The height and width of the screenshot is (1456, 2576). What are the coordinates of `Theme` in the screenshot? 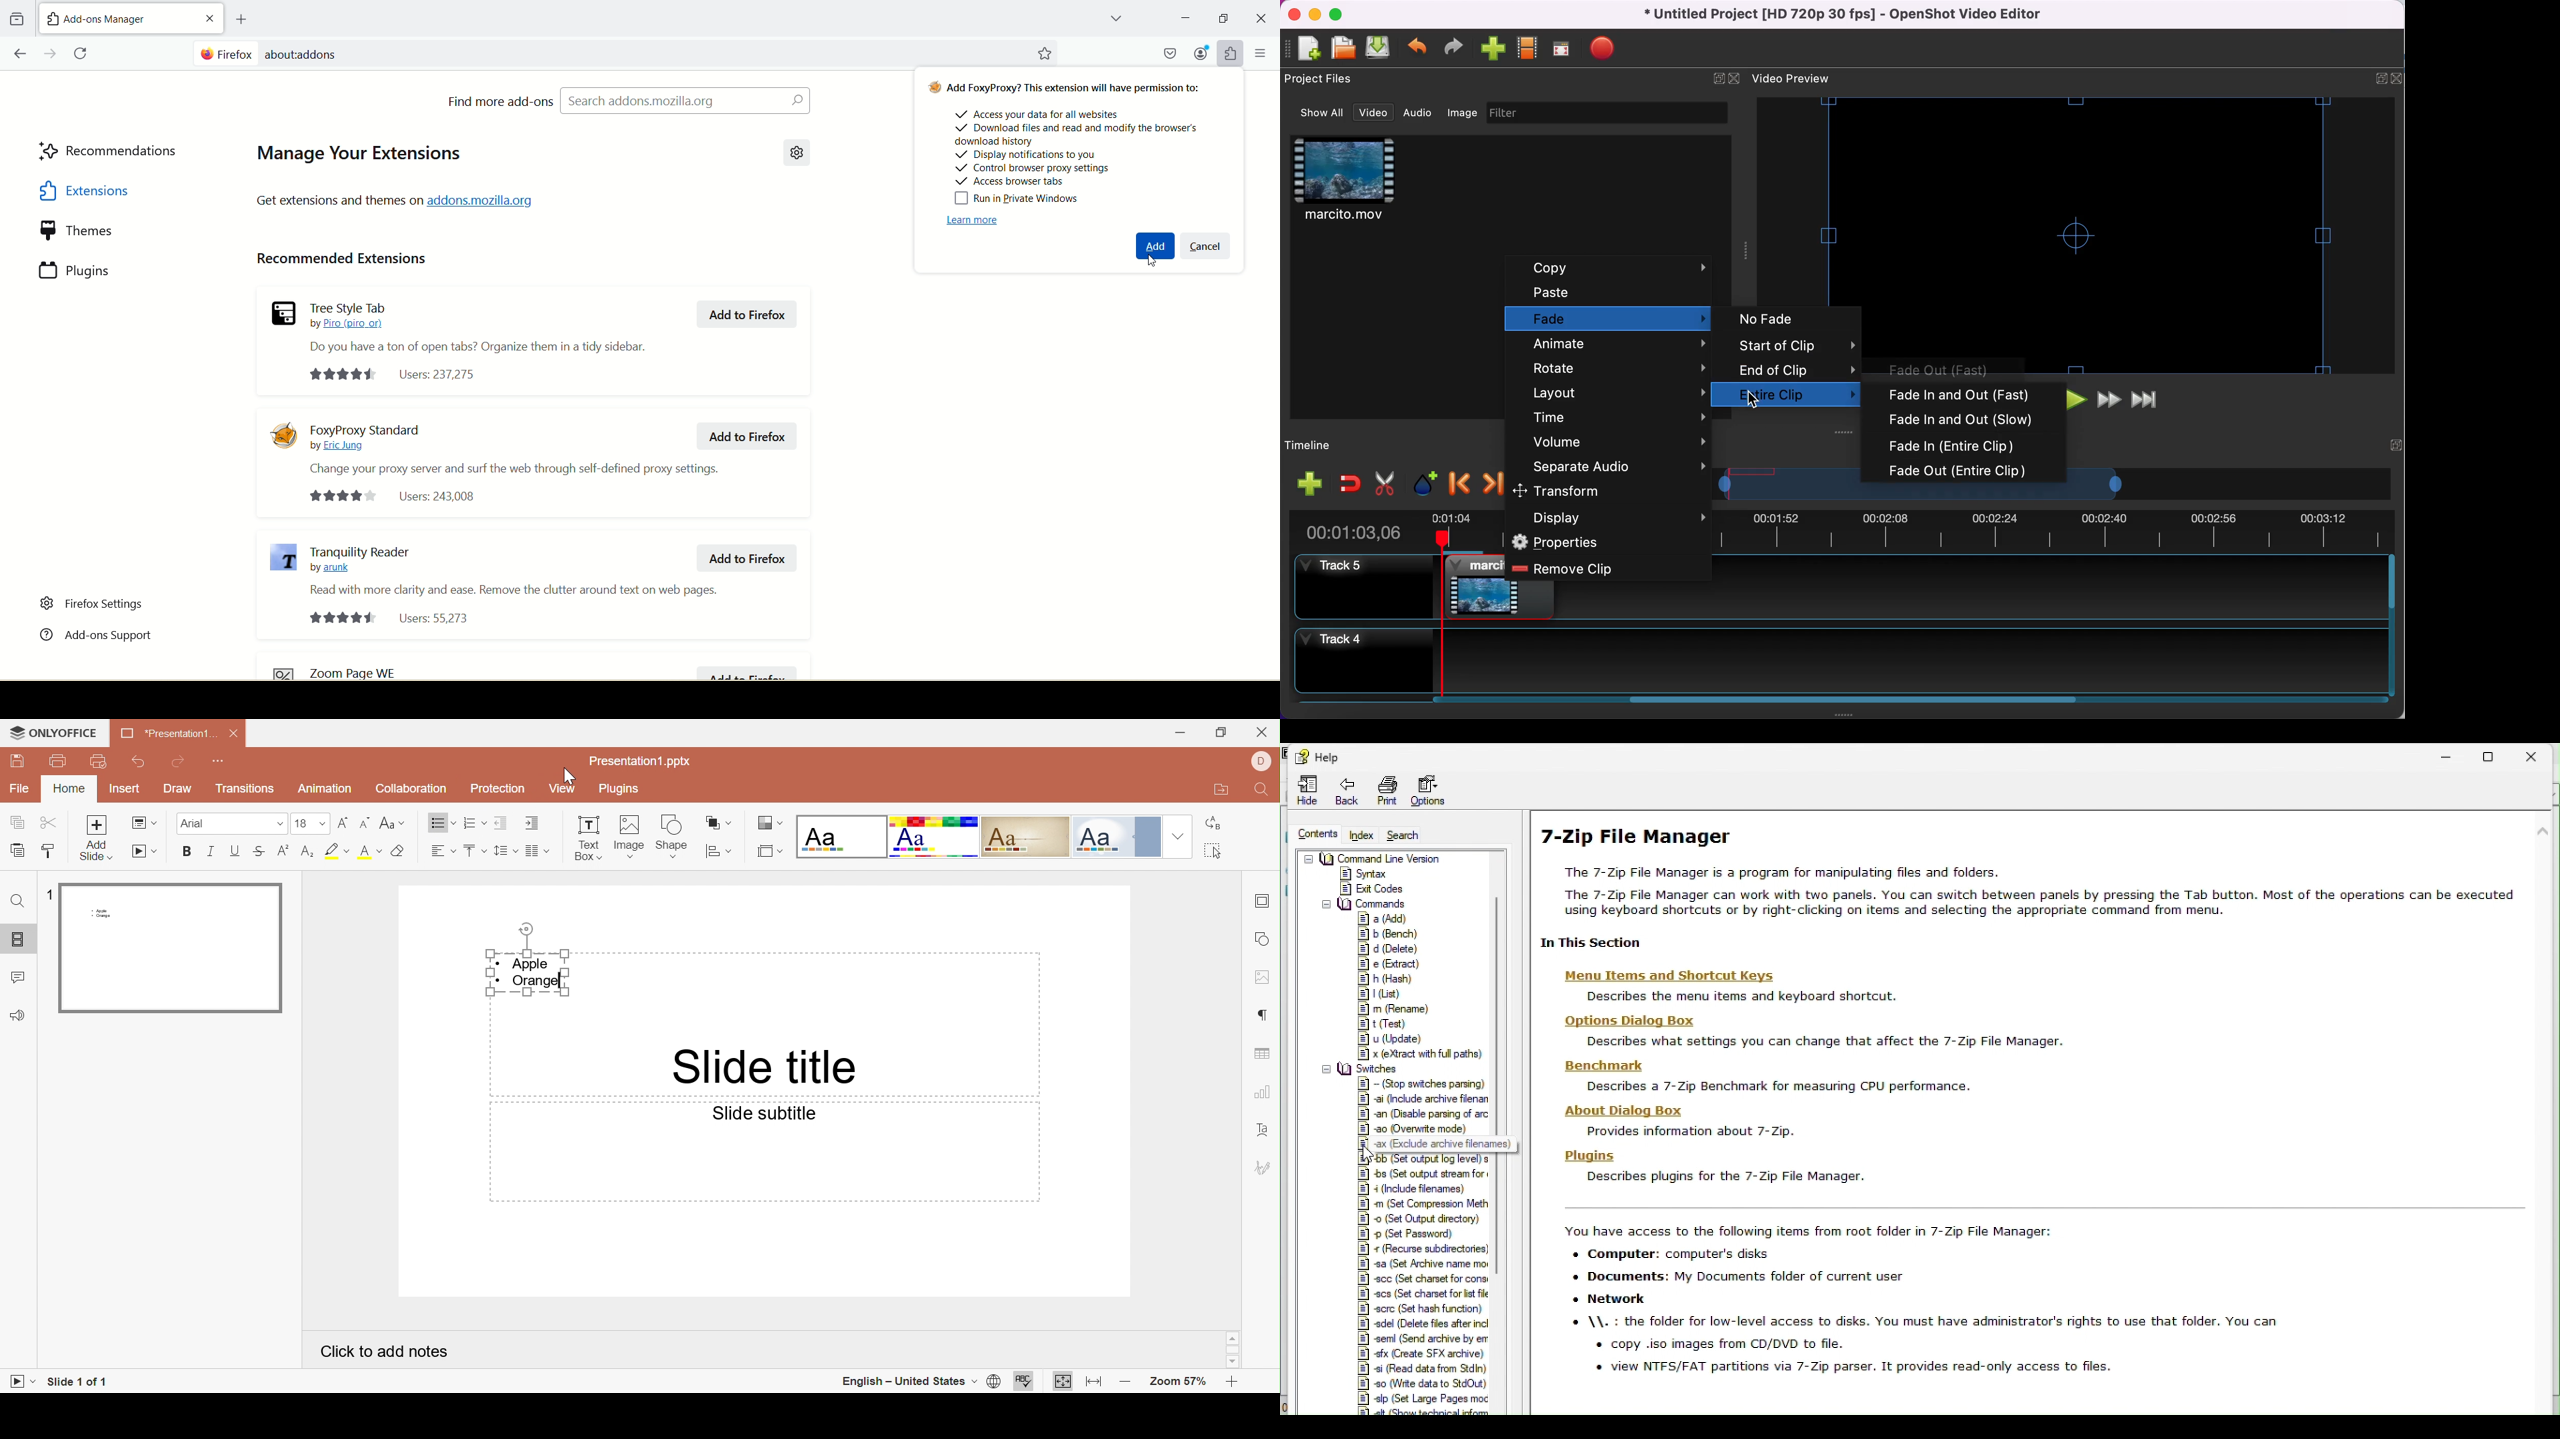 It's located at (113, 231).